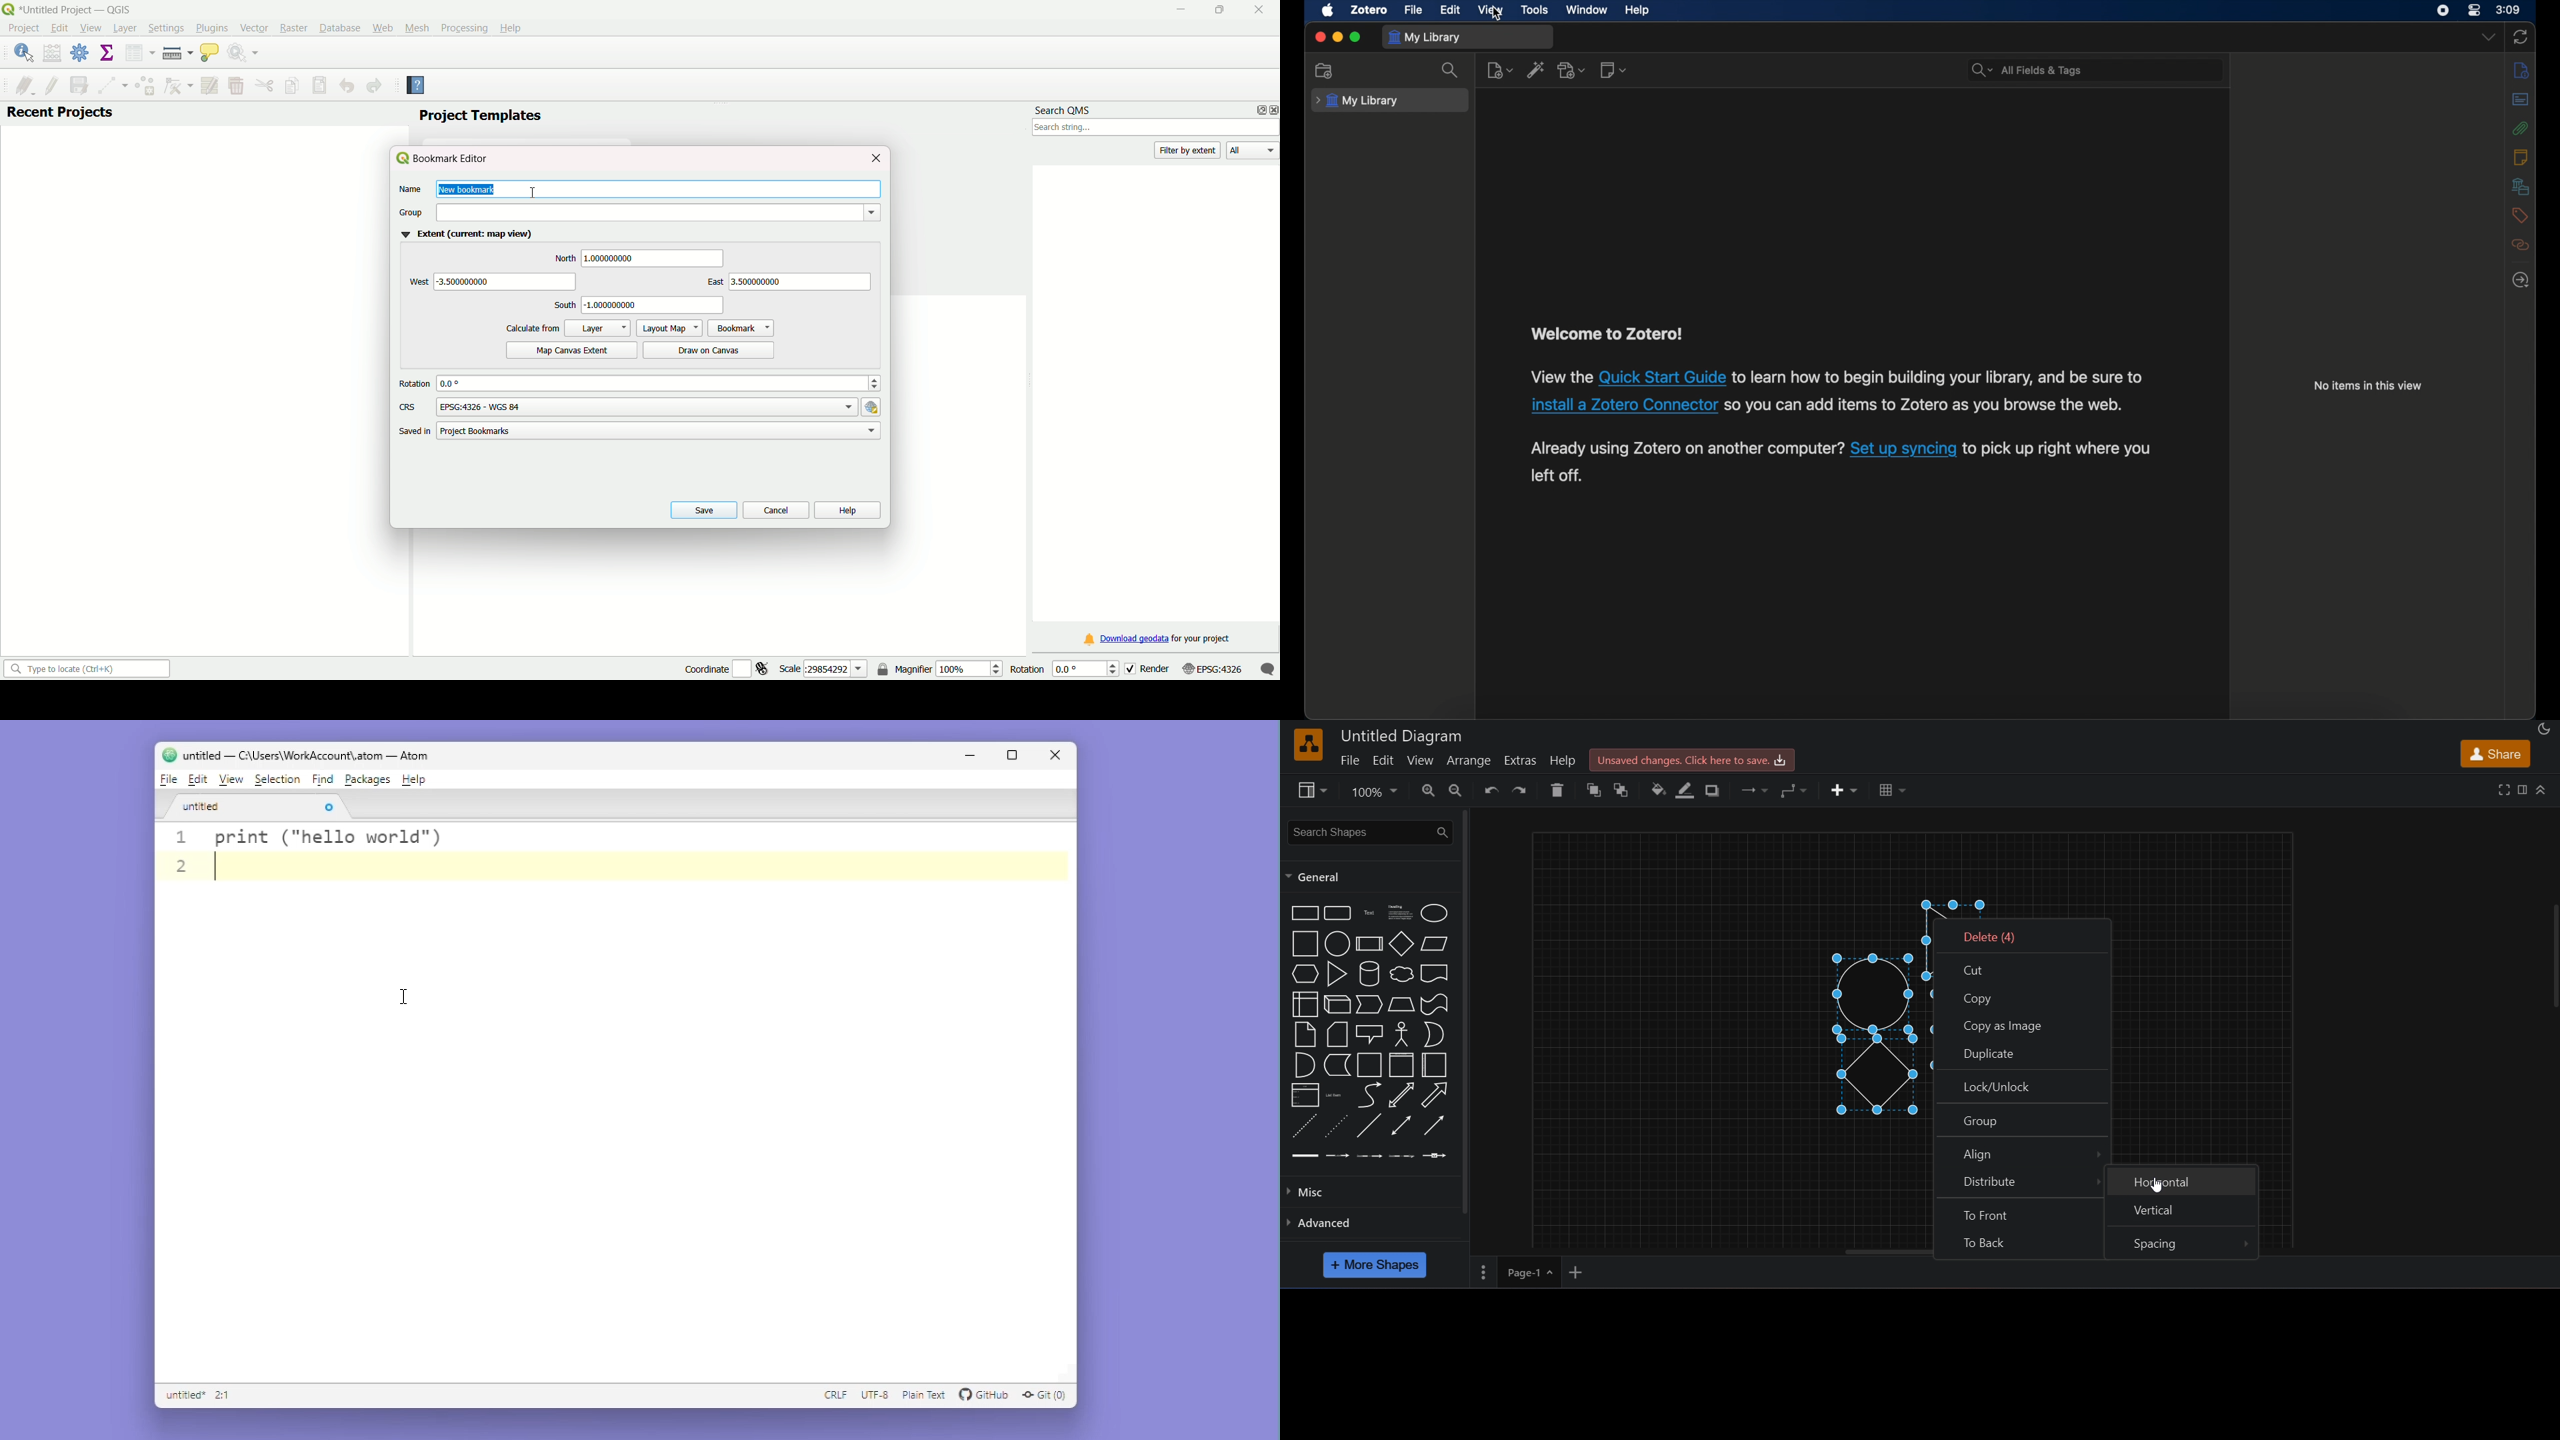 The width and height of the screenshot is (2576, 1456). Describe the element at coordinates (1523, 759) in the screenshot. I see `extras` at that location.